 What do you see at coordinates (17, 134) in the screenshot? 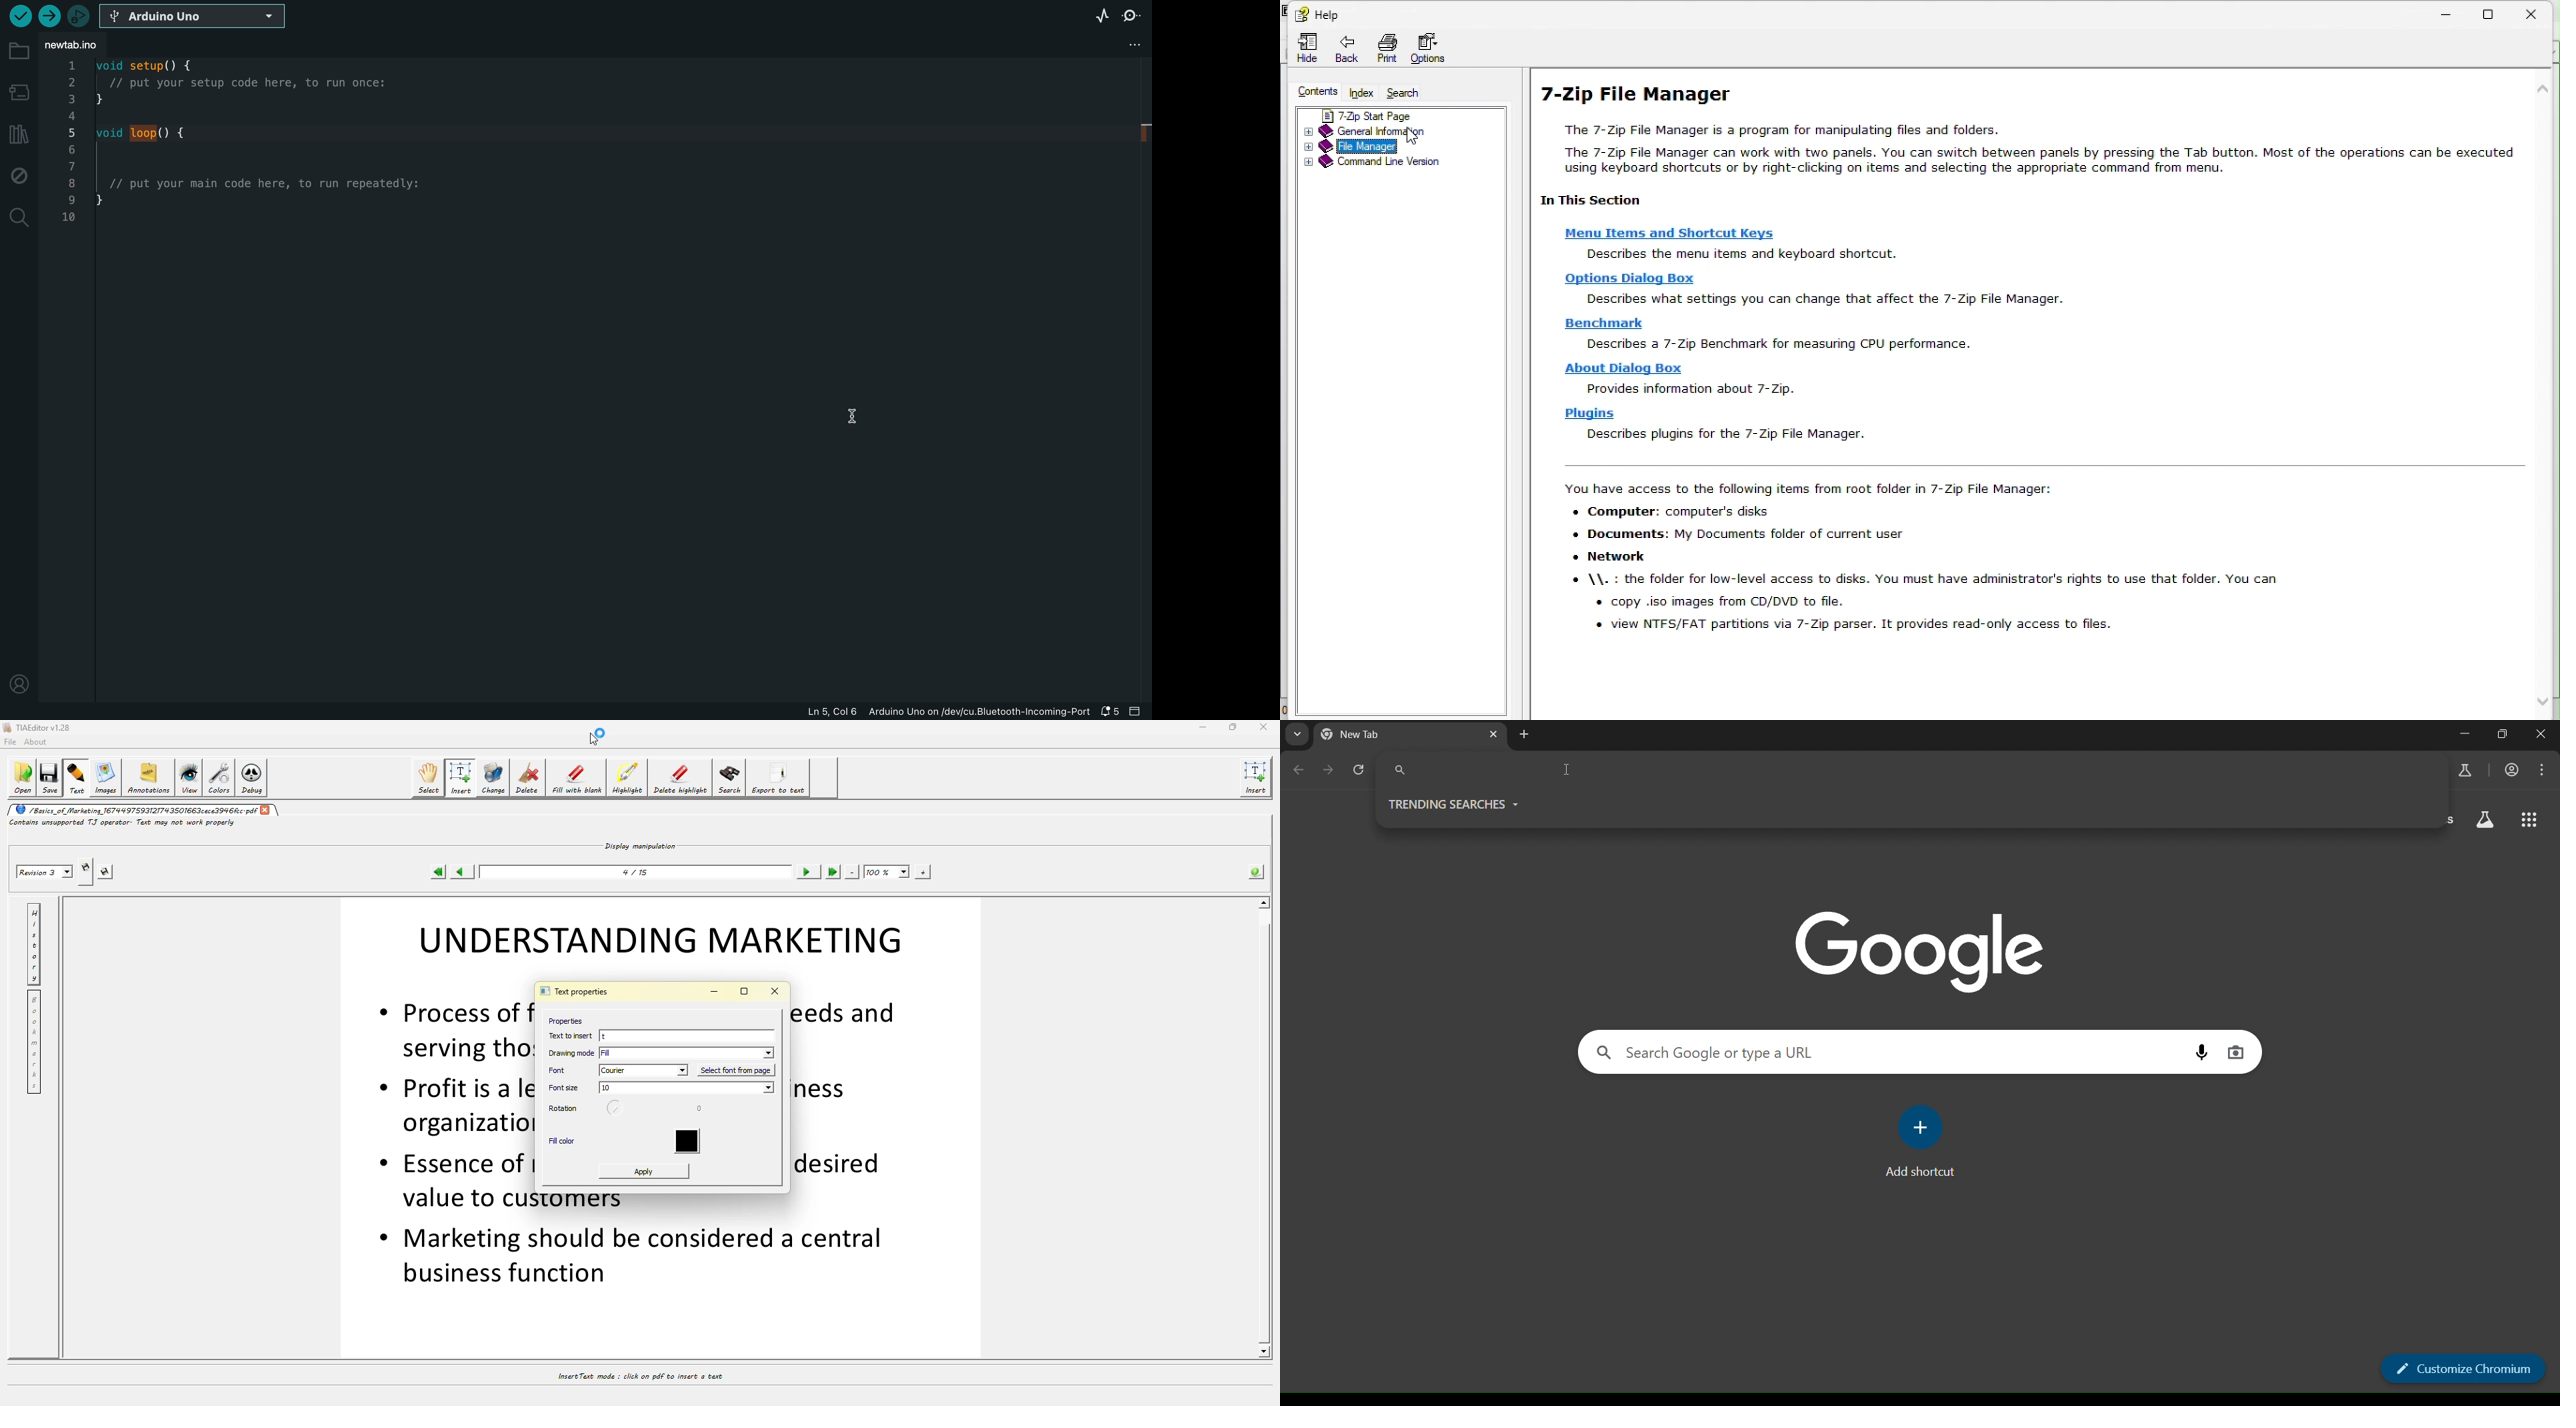
I see `libraries manager` at bounding box center [17, 134].